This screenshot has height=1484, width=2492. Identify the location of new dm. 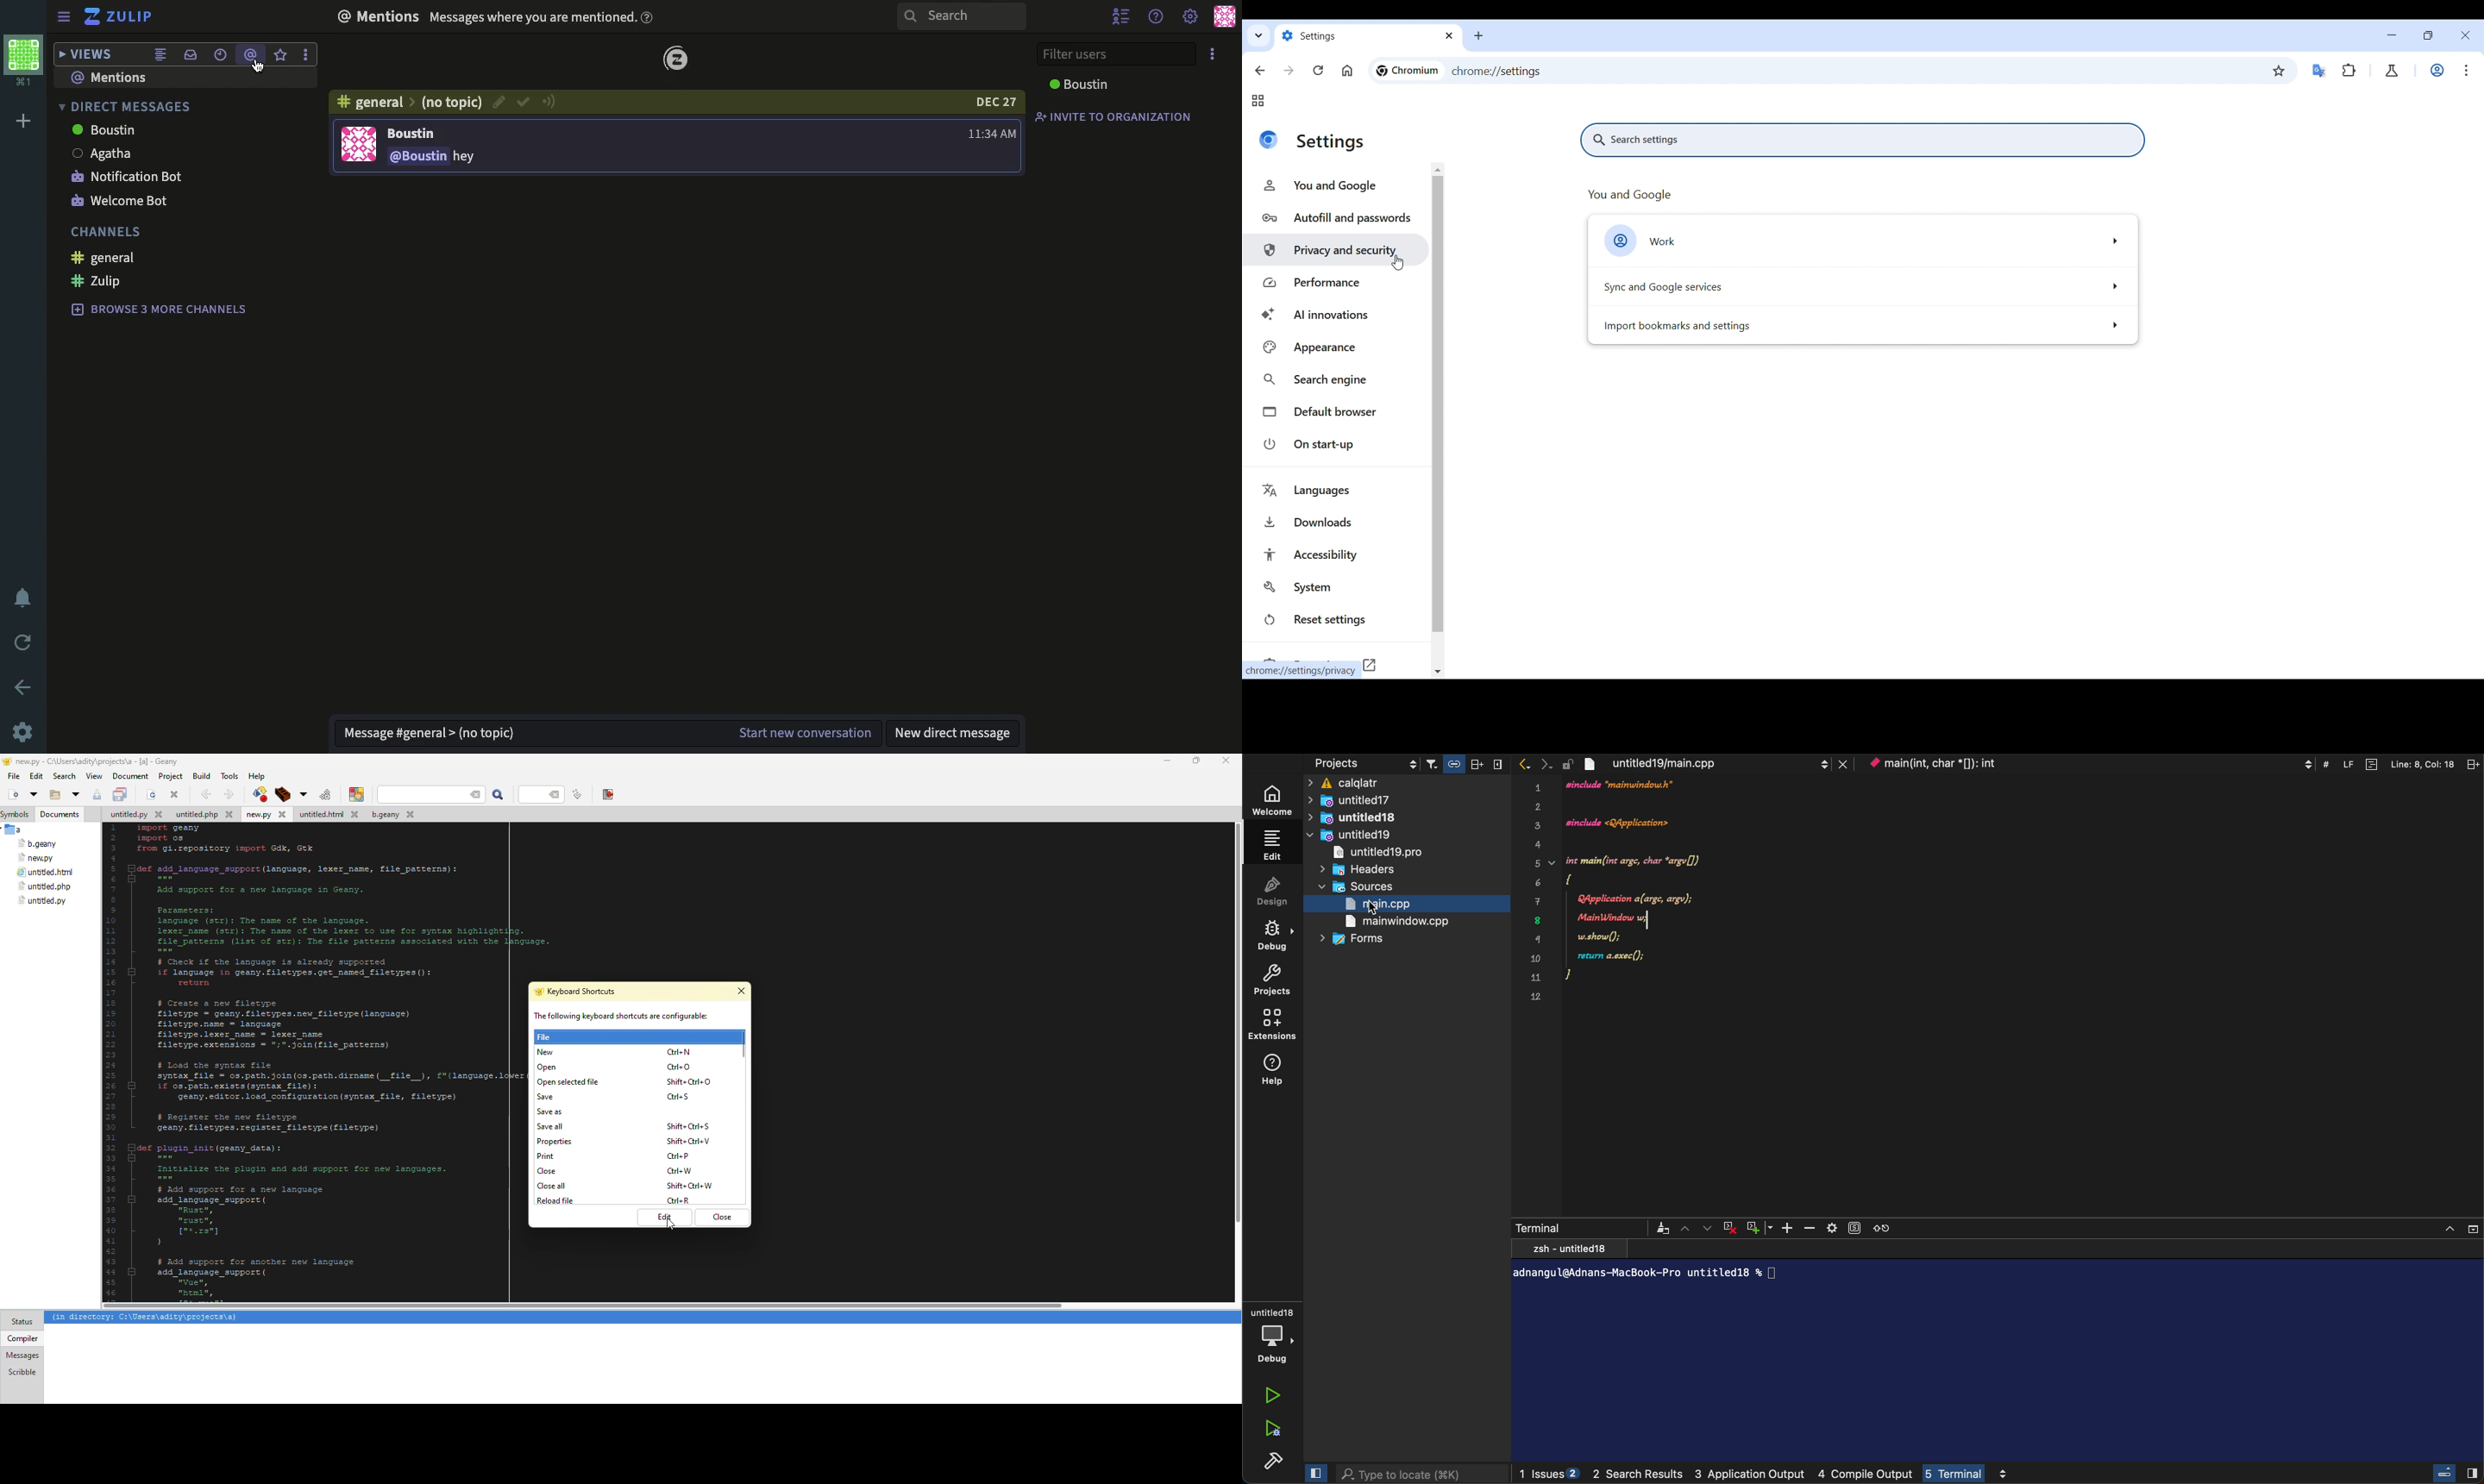
(952, 734).